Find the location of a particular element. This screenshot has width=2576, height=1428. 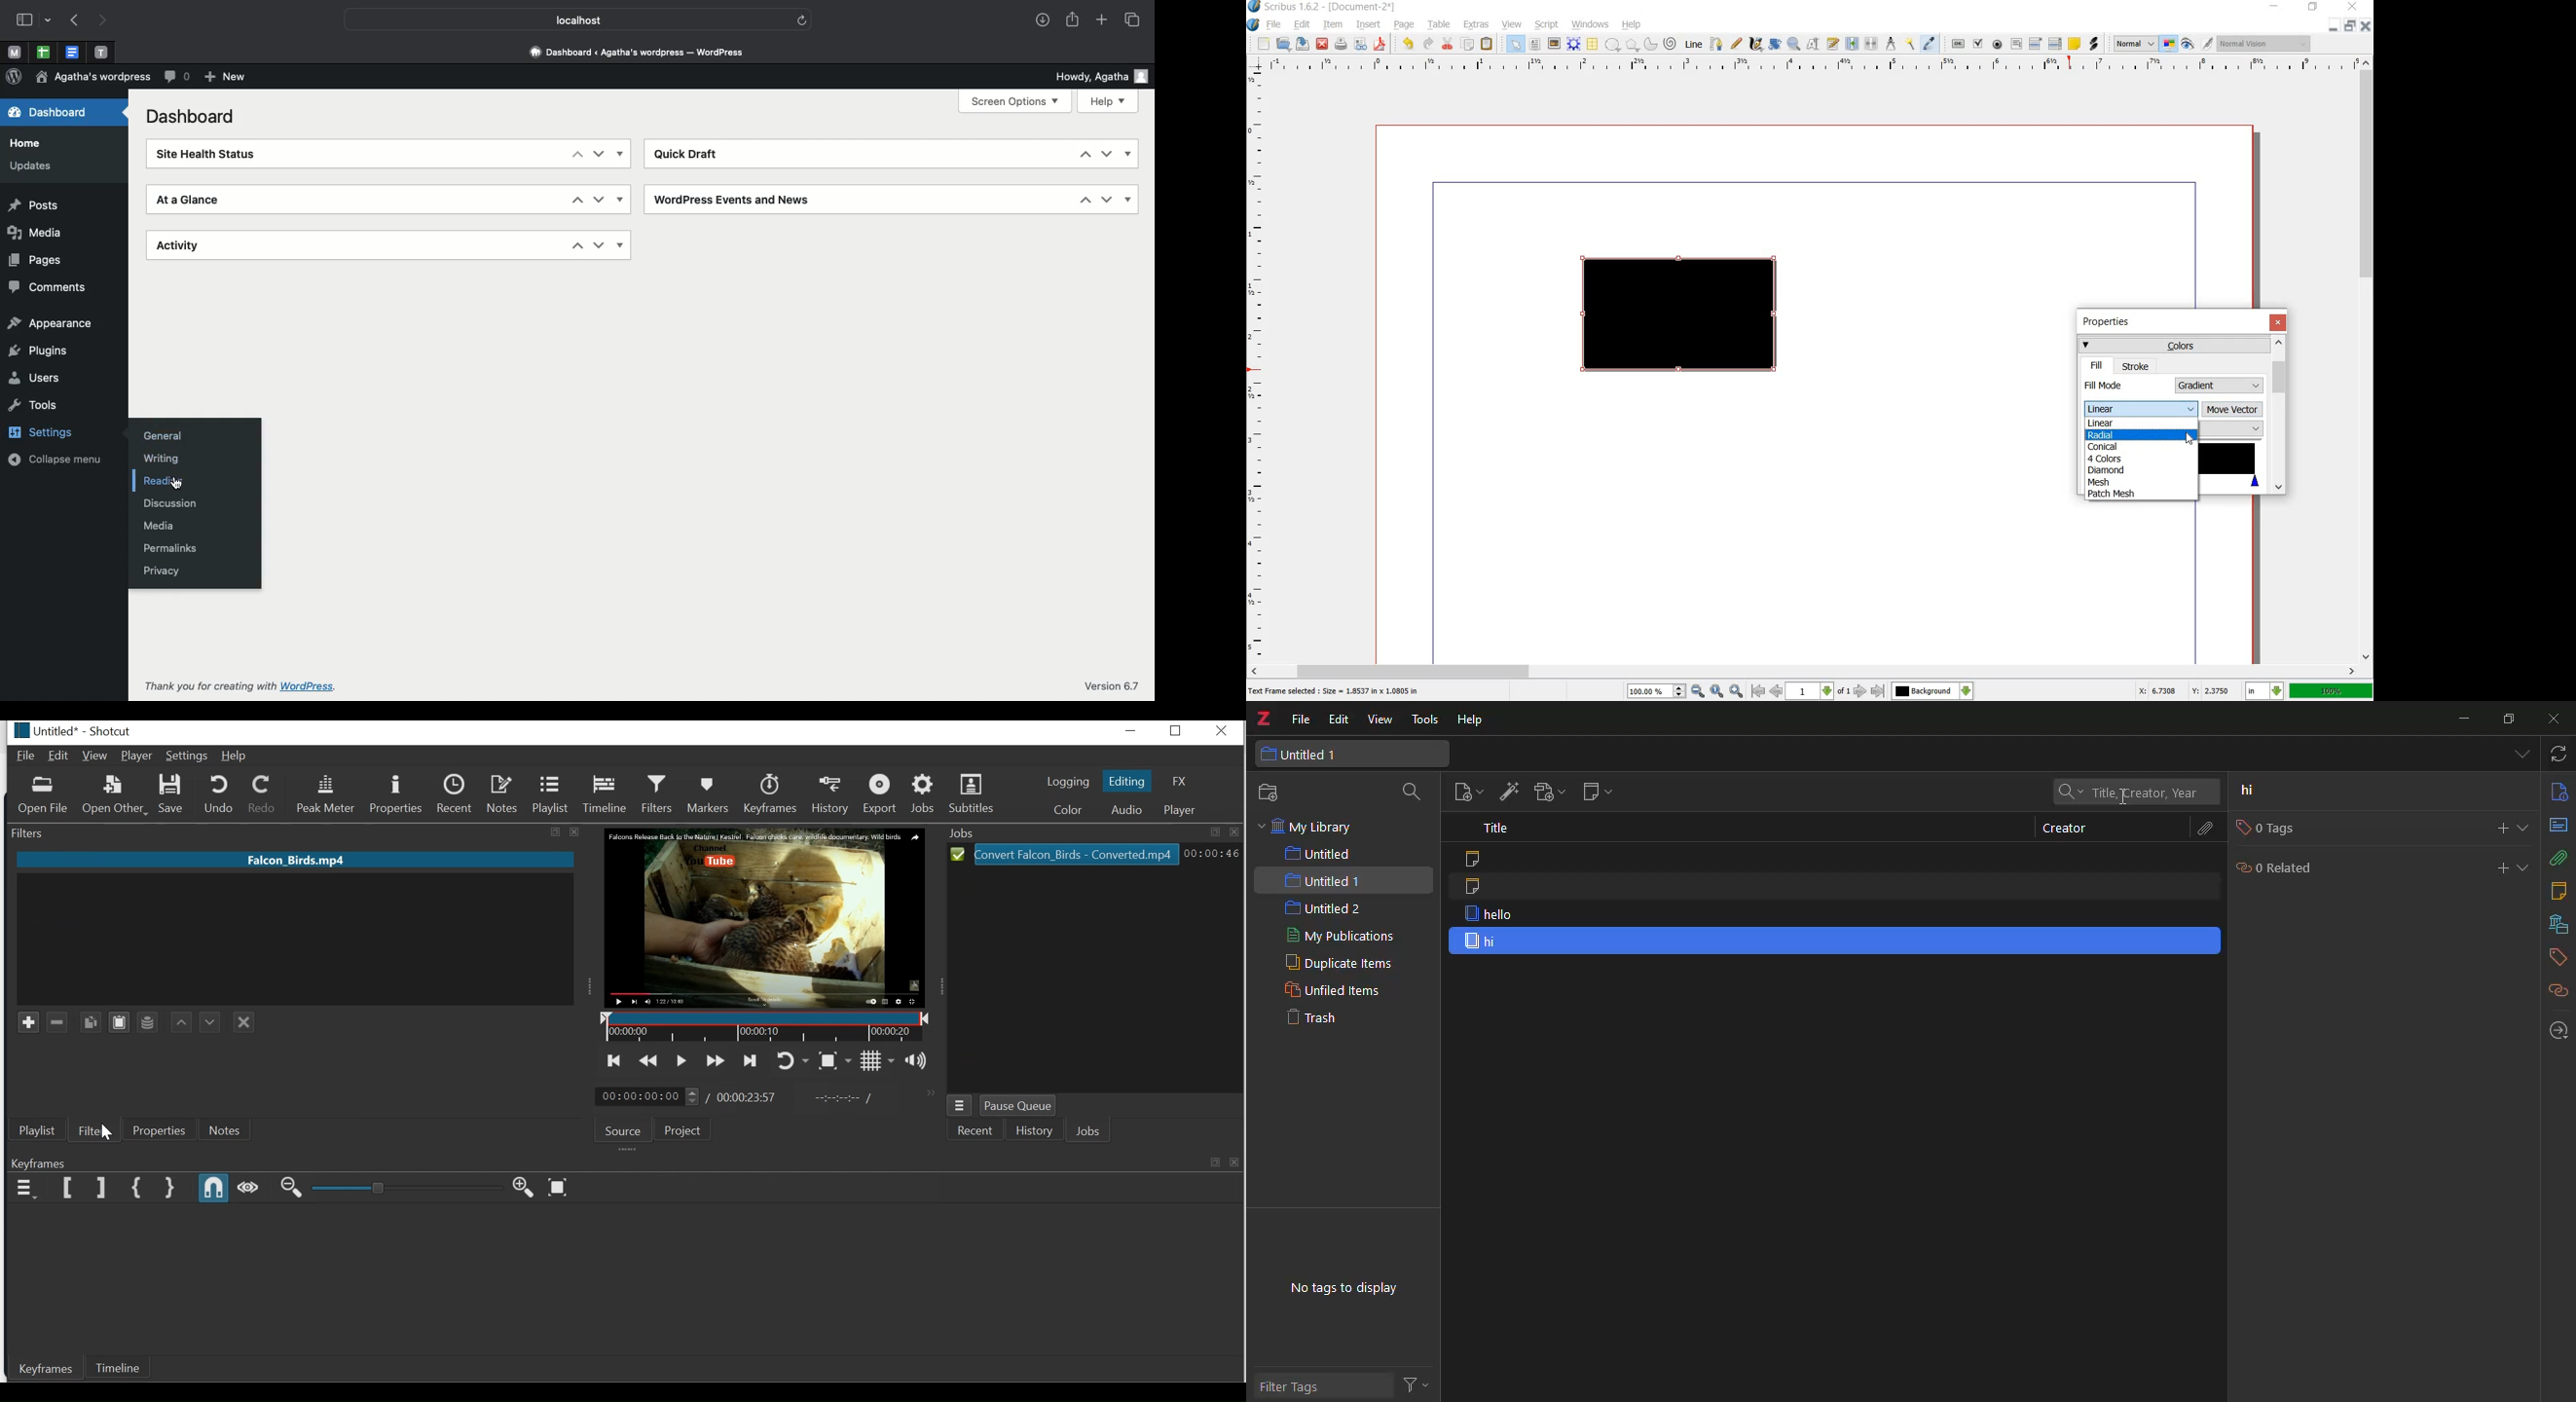

File is located at coordinates (28, 757).